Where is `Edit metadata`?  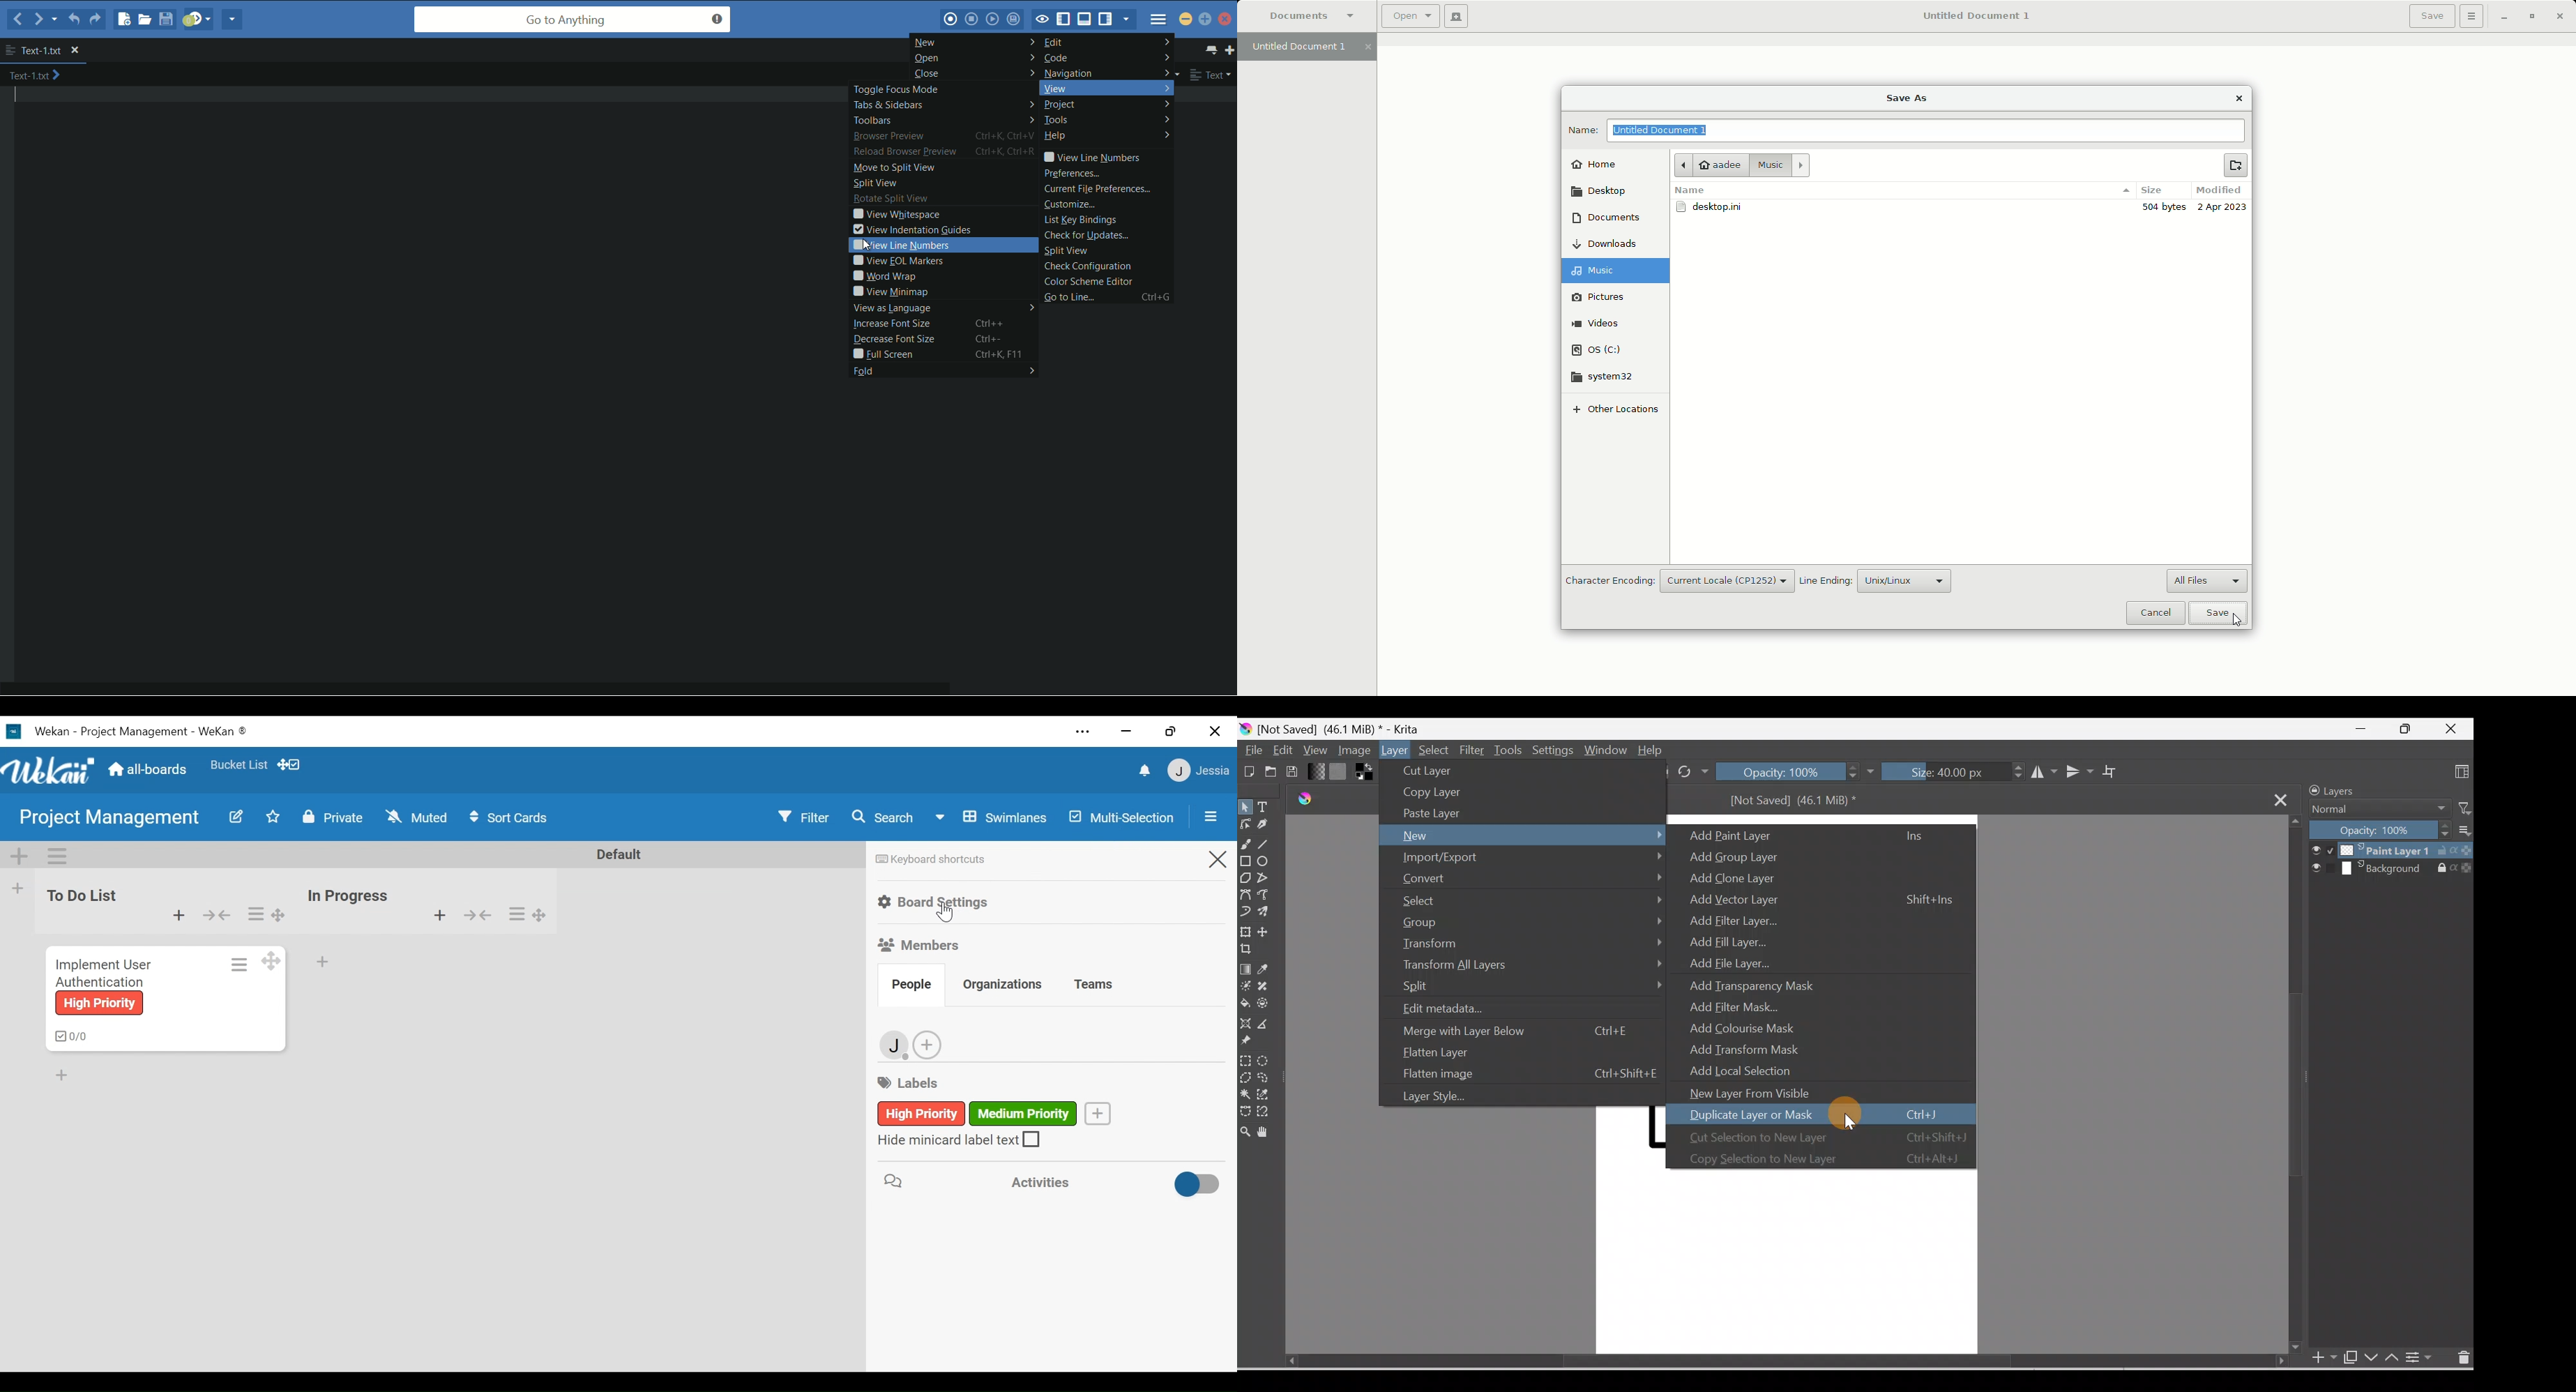 Edit metadata is located at coordinates (1470, 1010).